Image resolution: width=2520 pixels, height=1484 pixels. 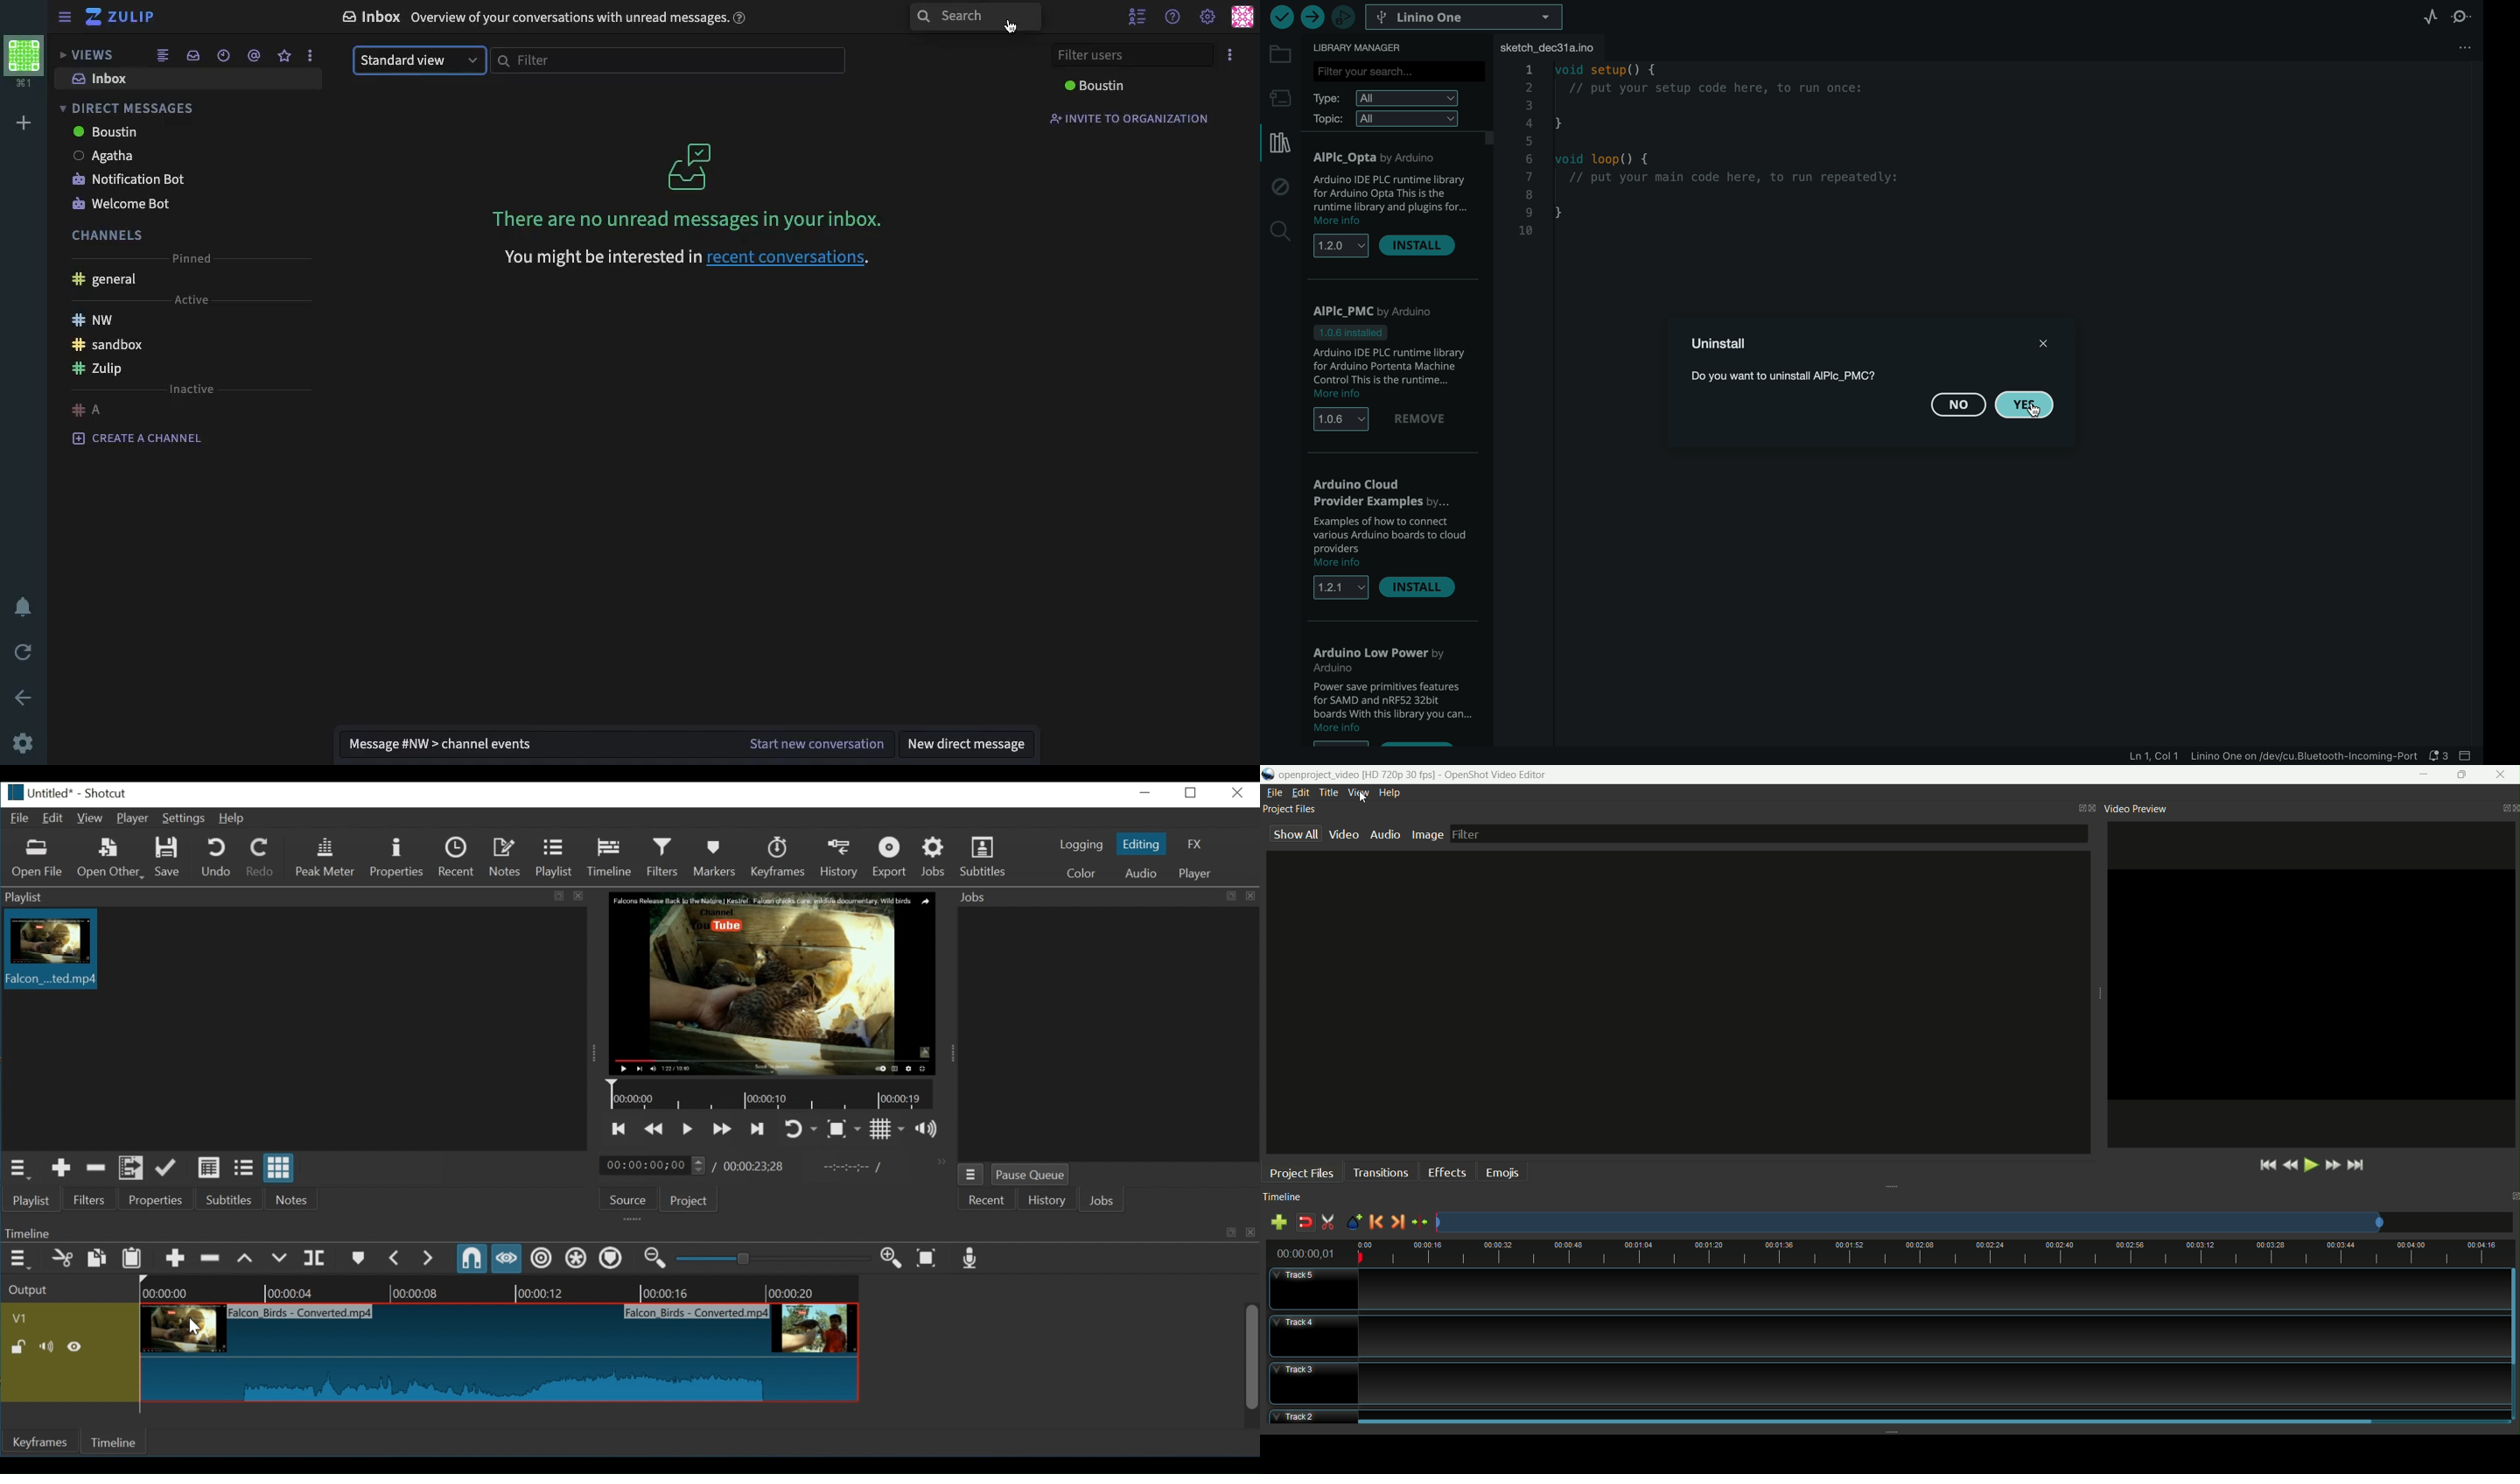 I want to click on Peak Meter, so click(x=327, y=857).